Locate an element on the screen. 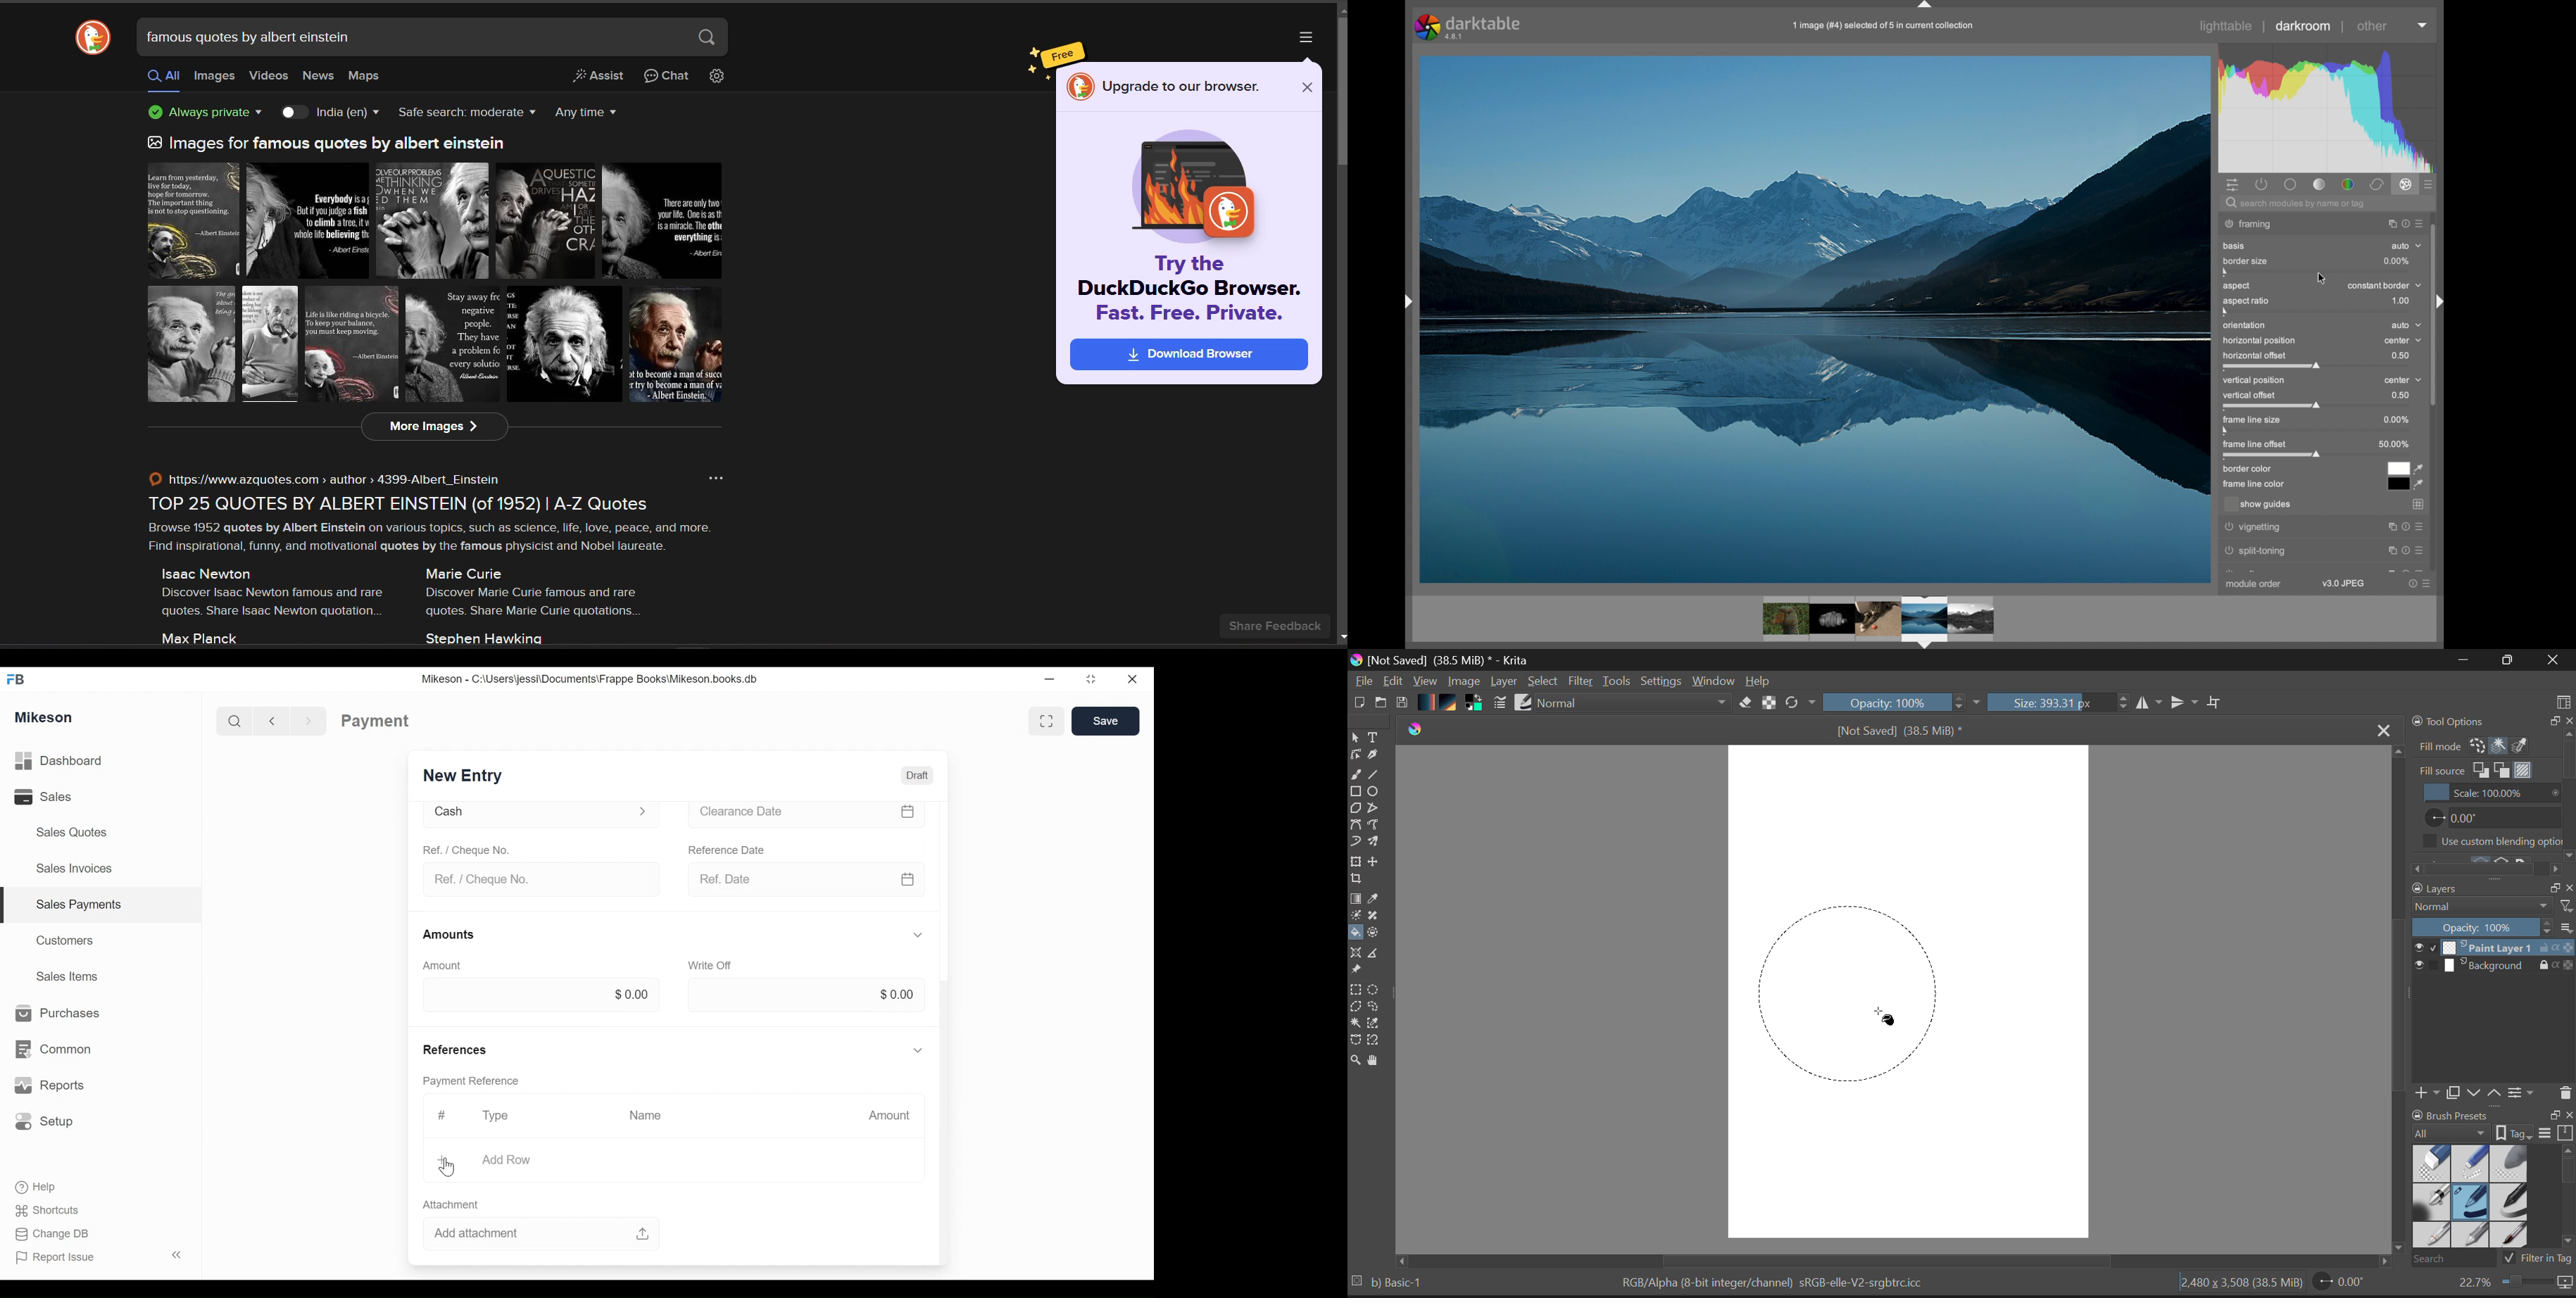 This screenshot has height=1316, width=2576. 1.0 is located at coordinates (2402, 302).